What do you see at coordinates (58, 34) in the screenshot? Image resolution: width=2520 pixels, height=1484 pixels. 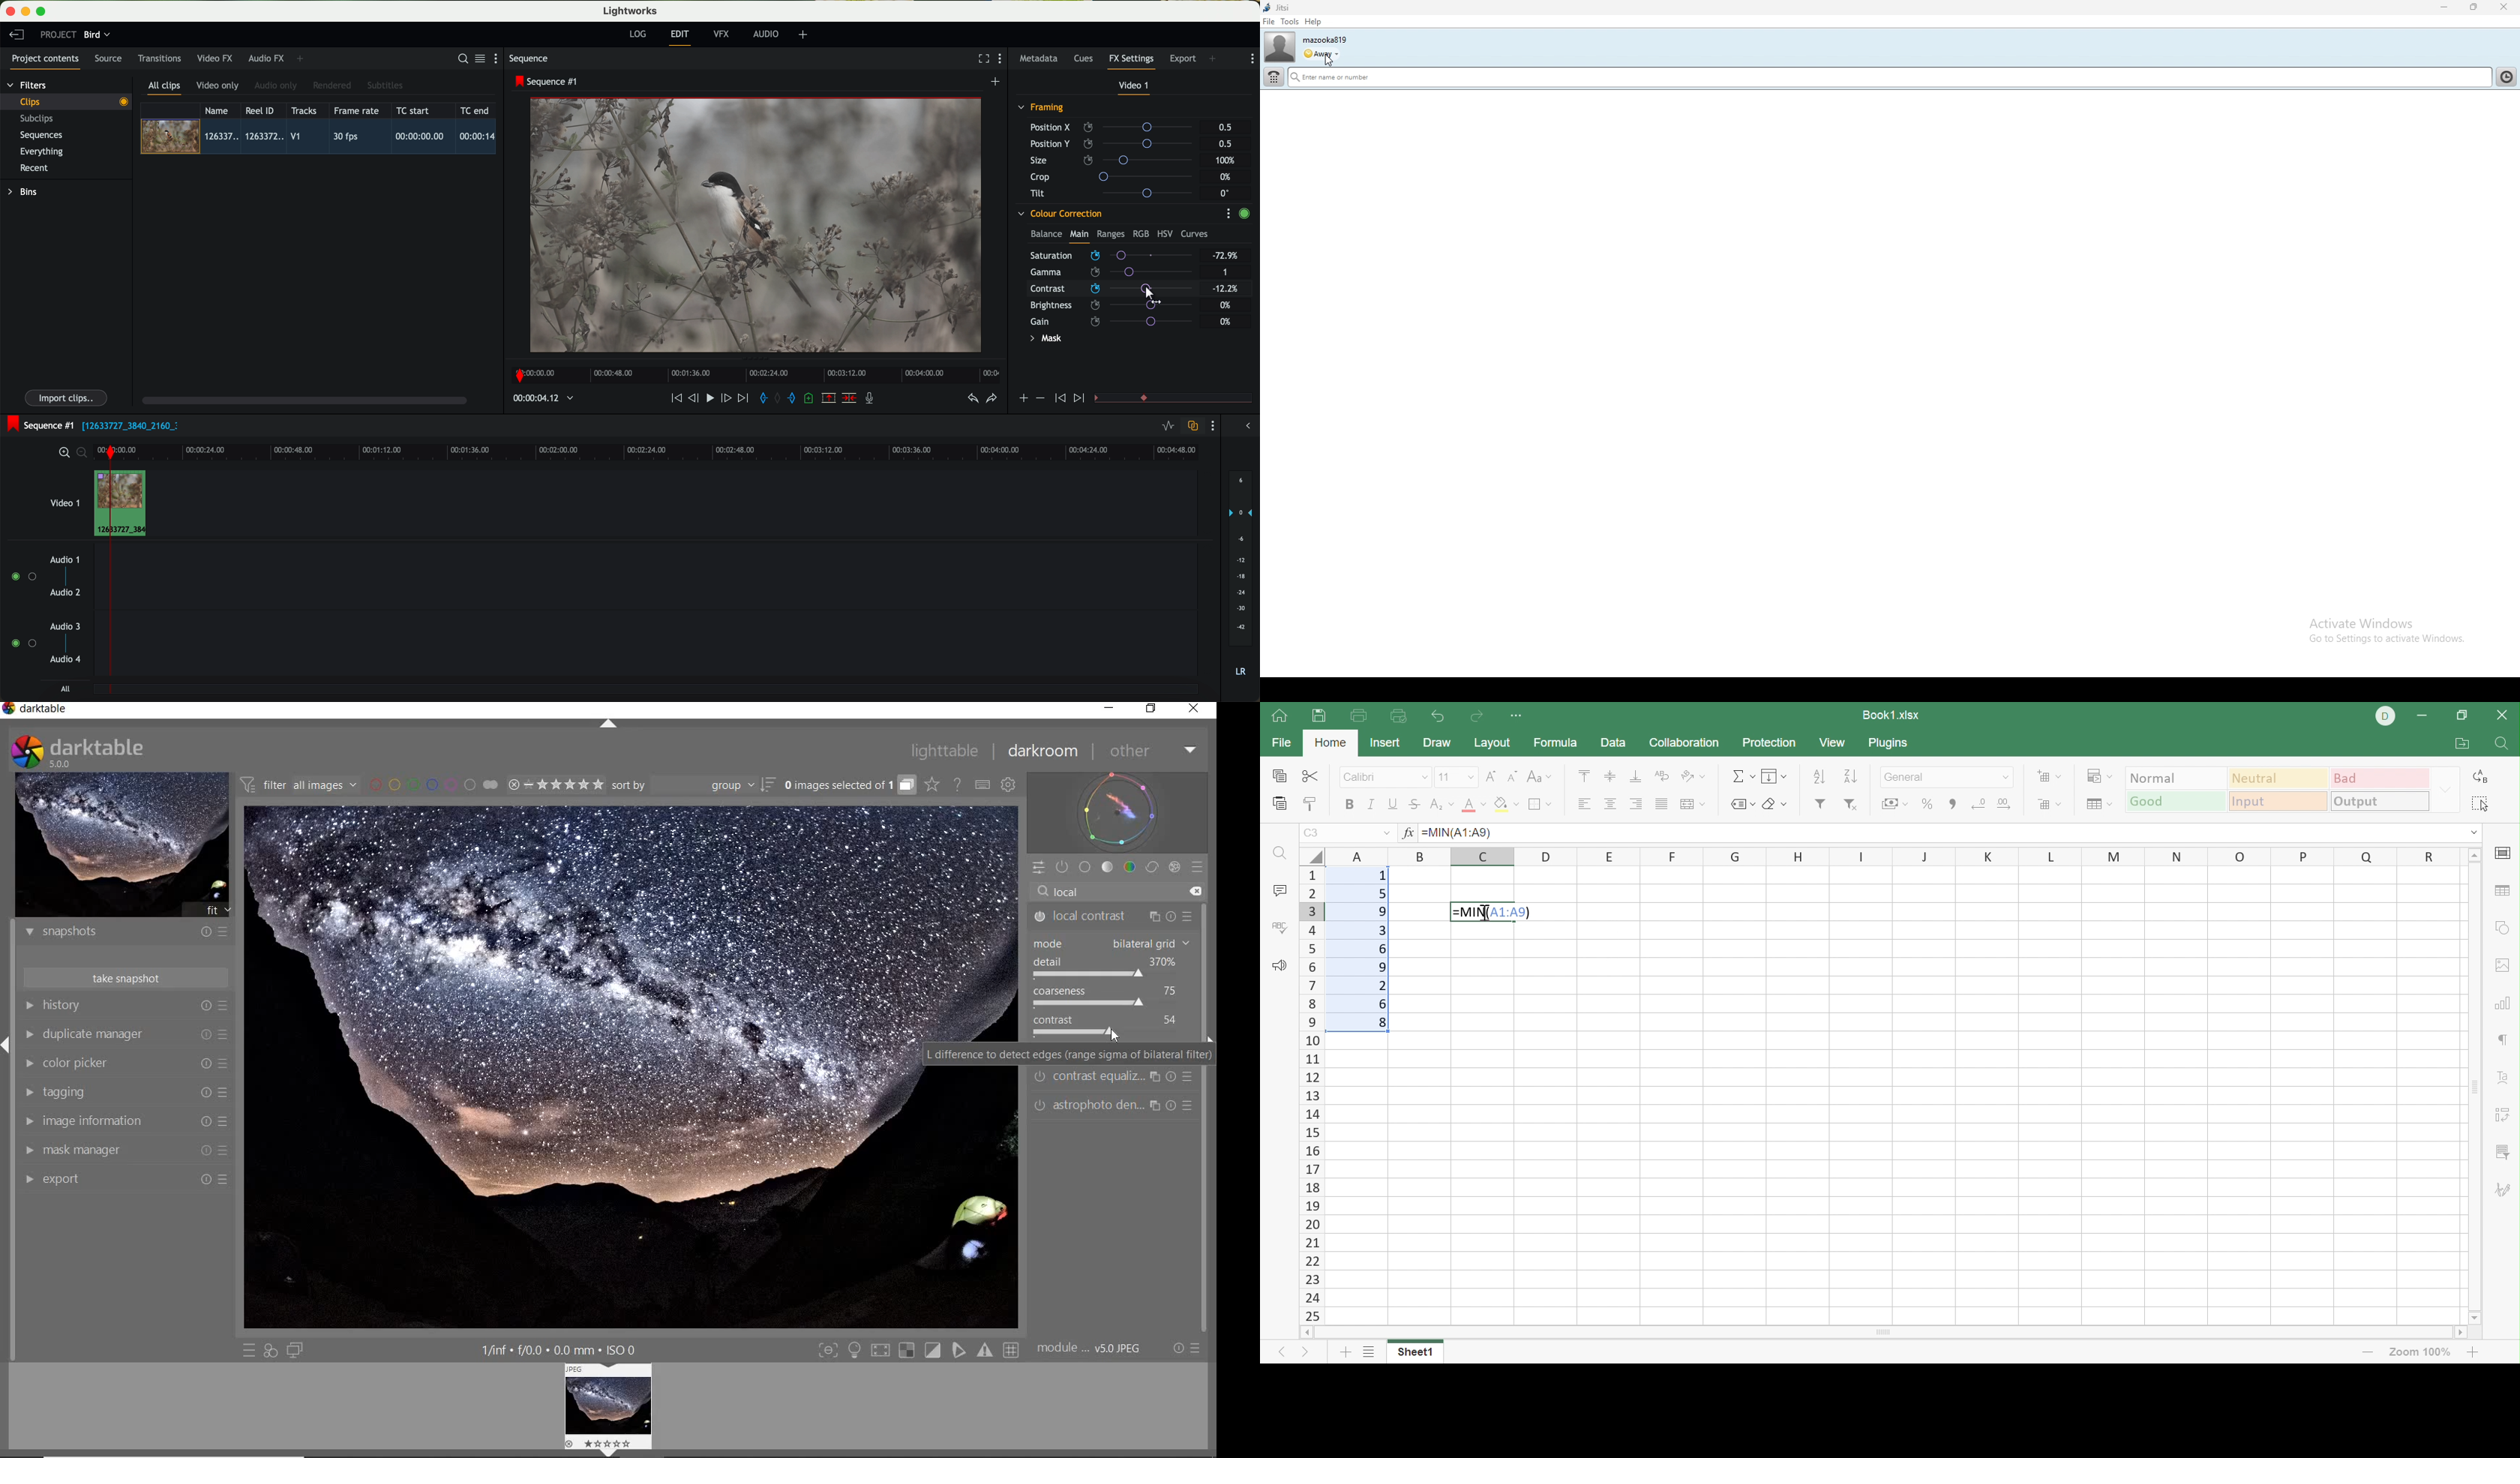 I see `project` at bounding box center [58, 34].